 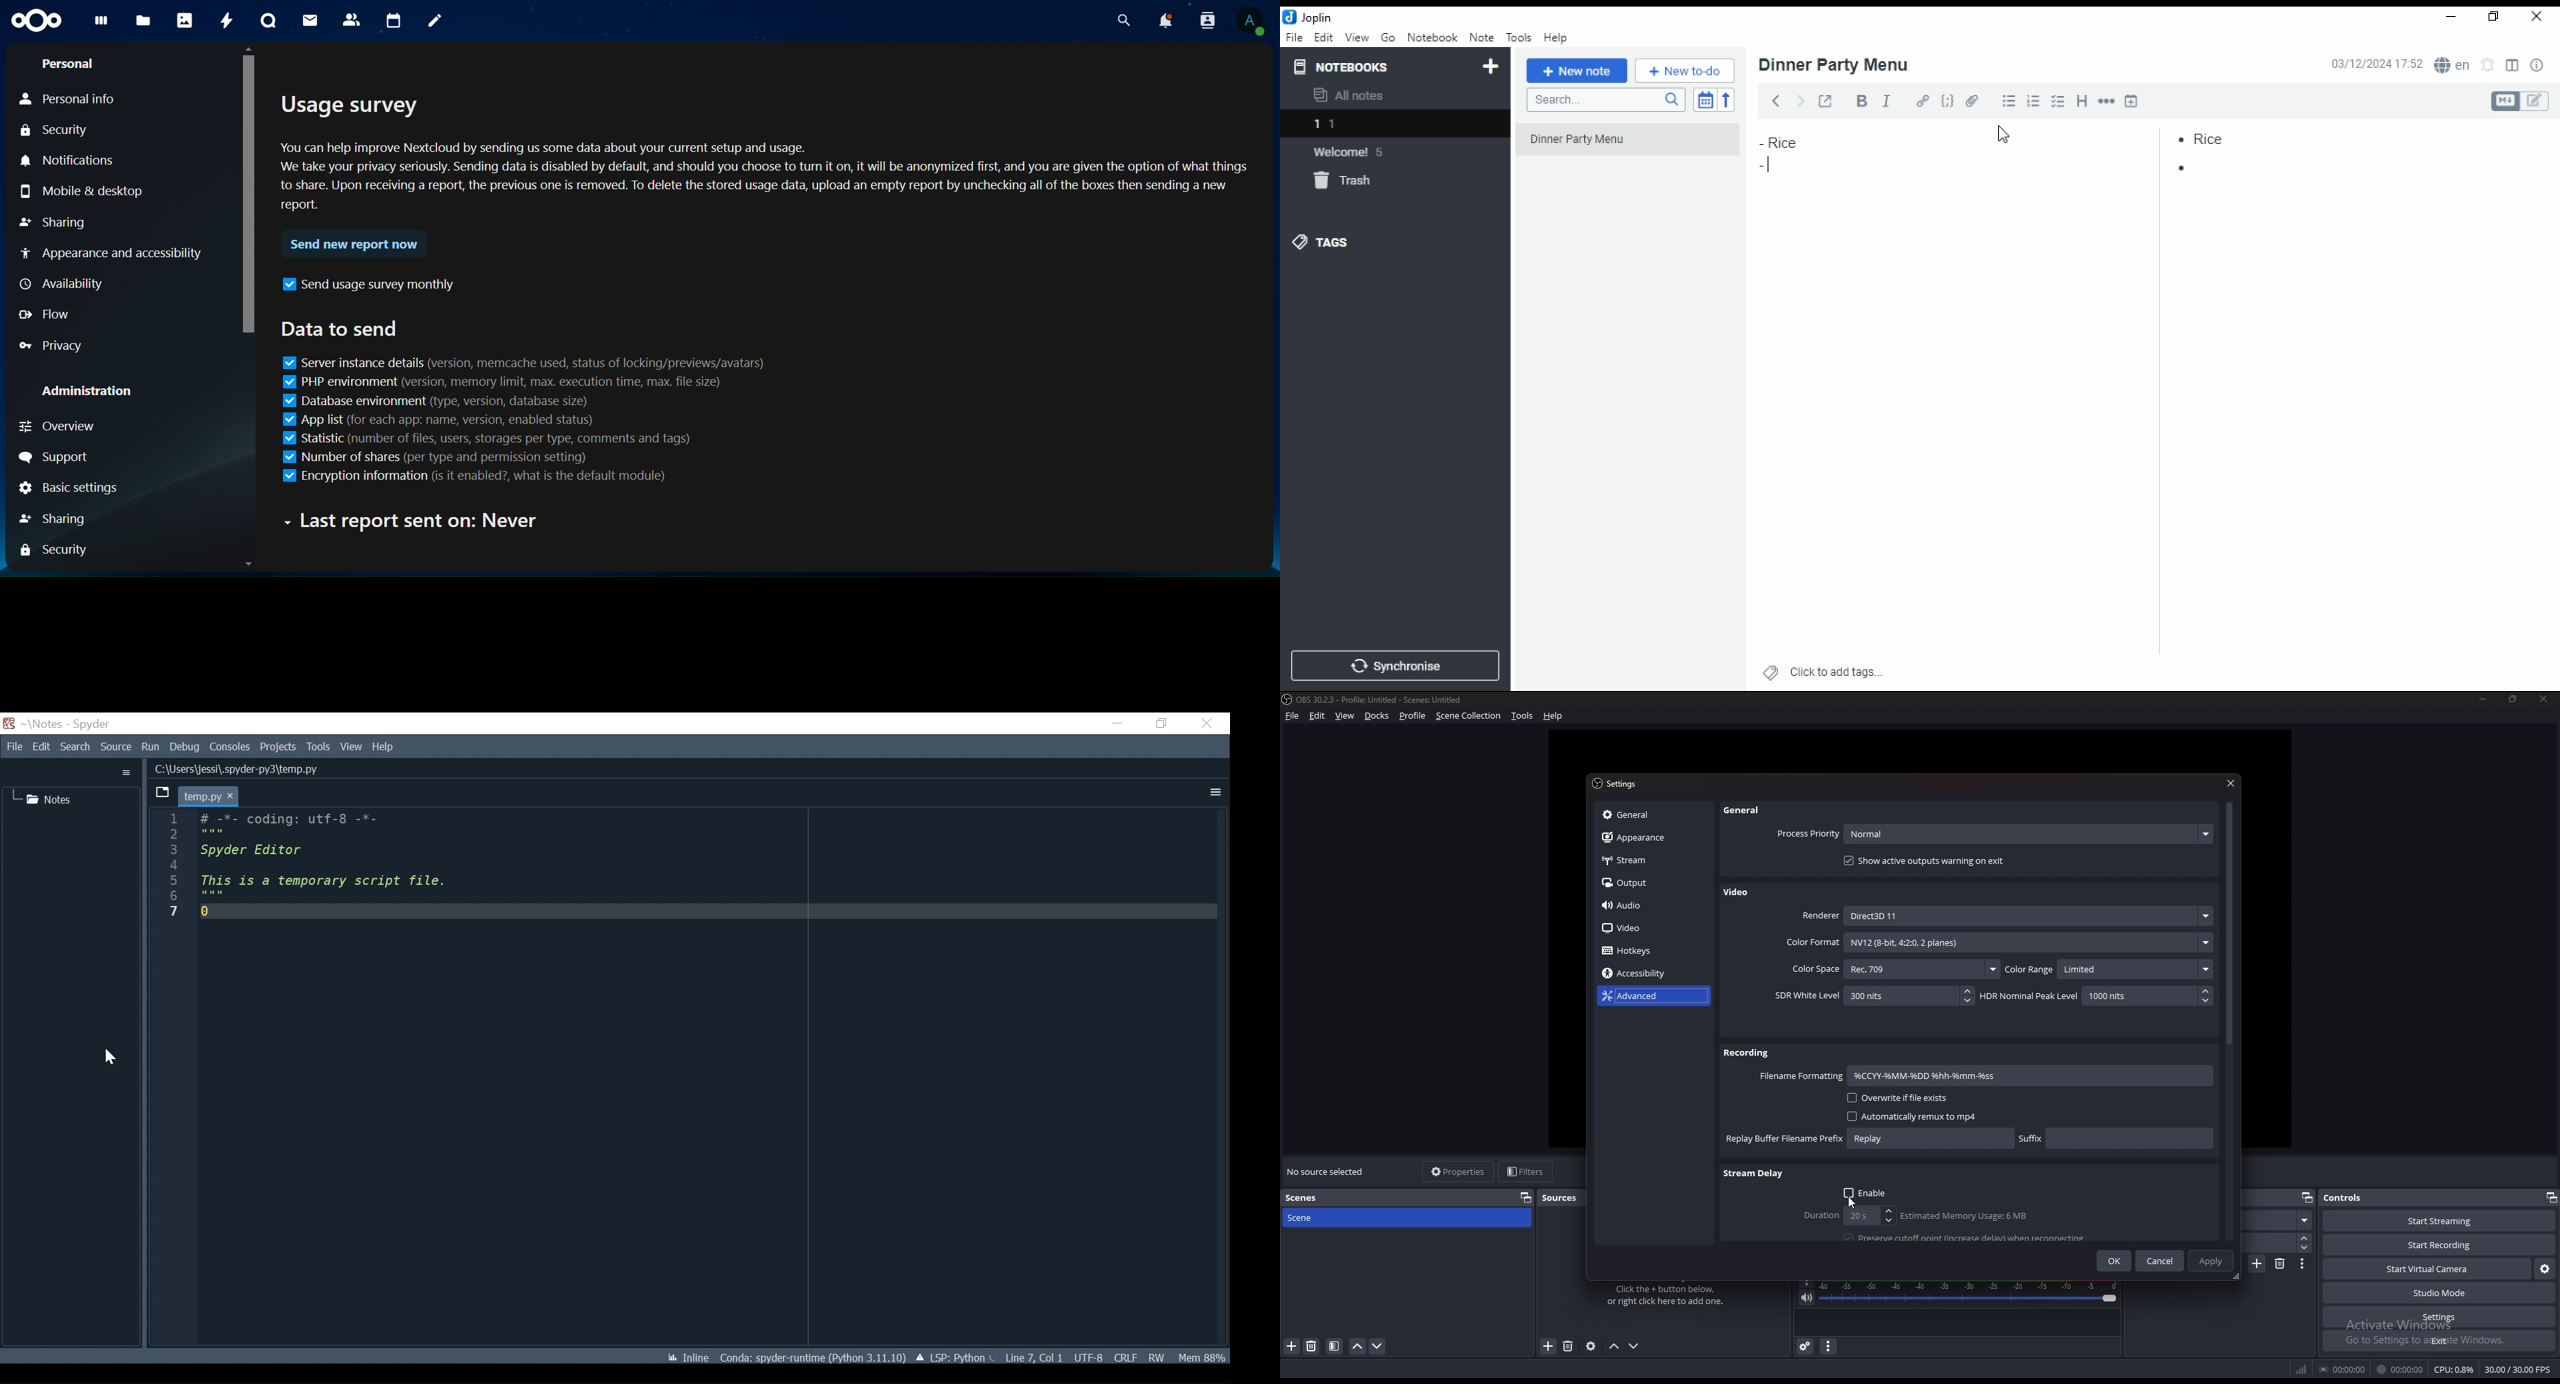 I want to click on advanced audio properties, so click(x=1807, y=1347).